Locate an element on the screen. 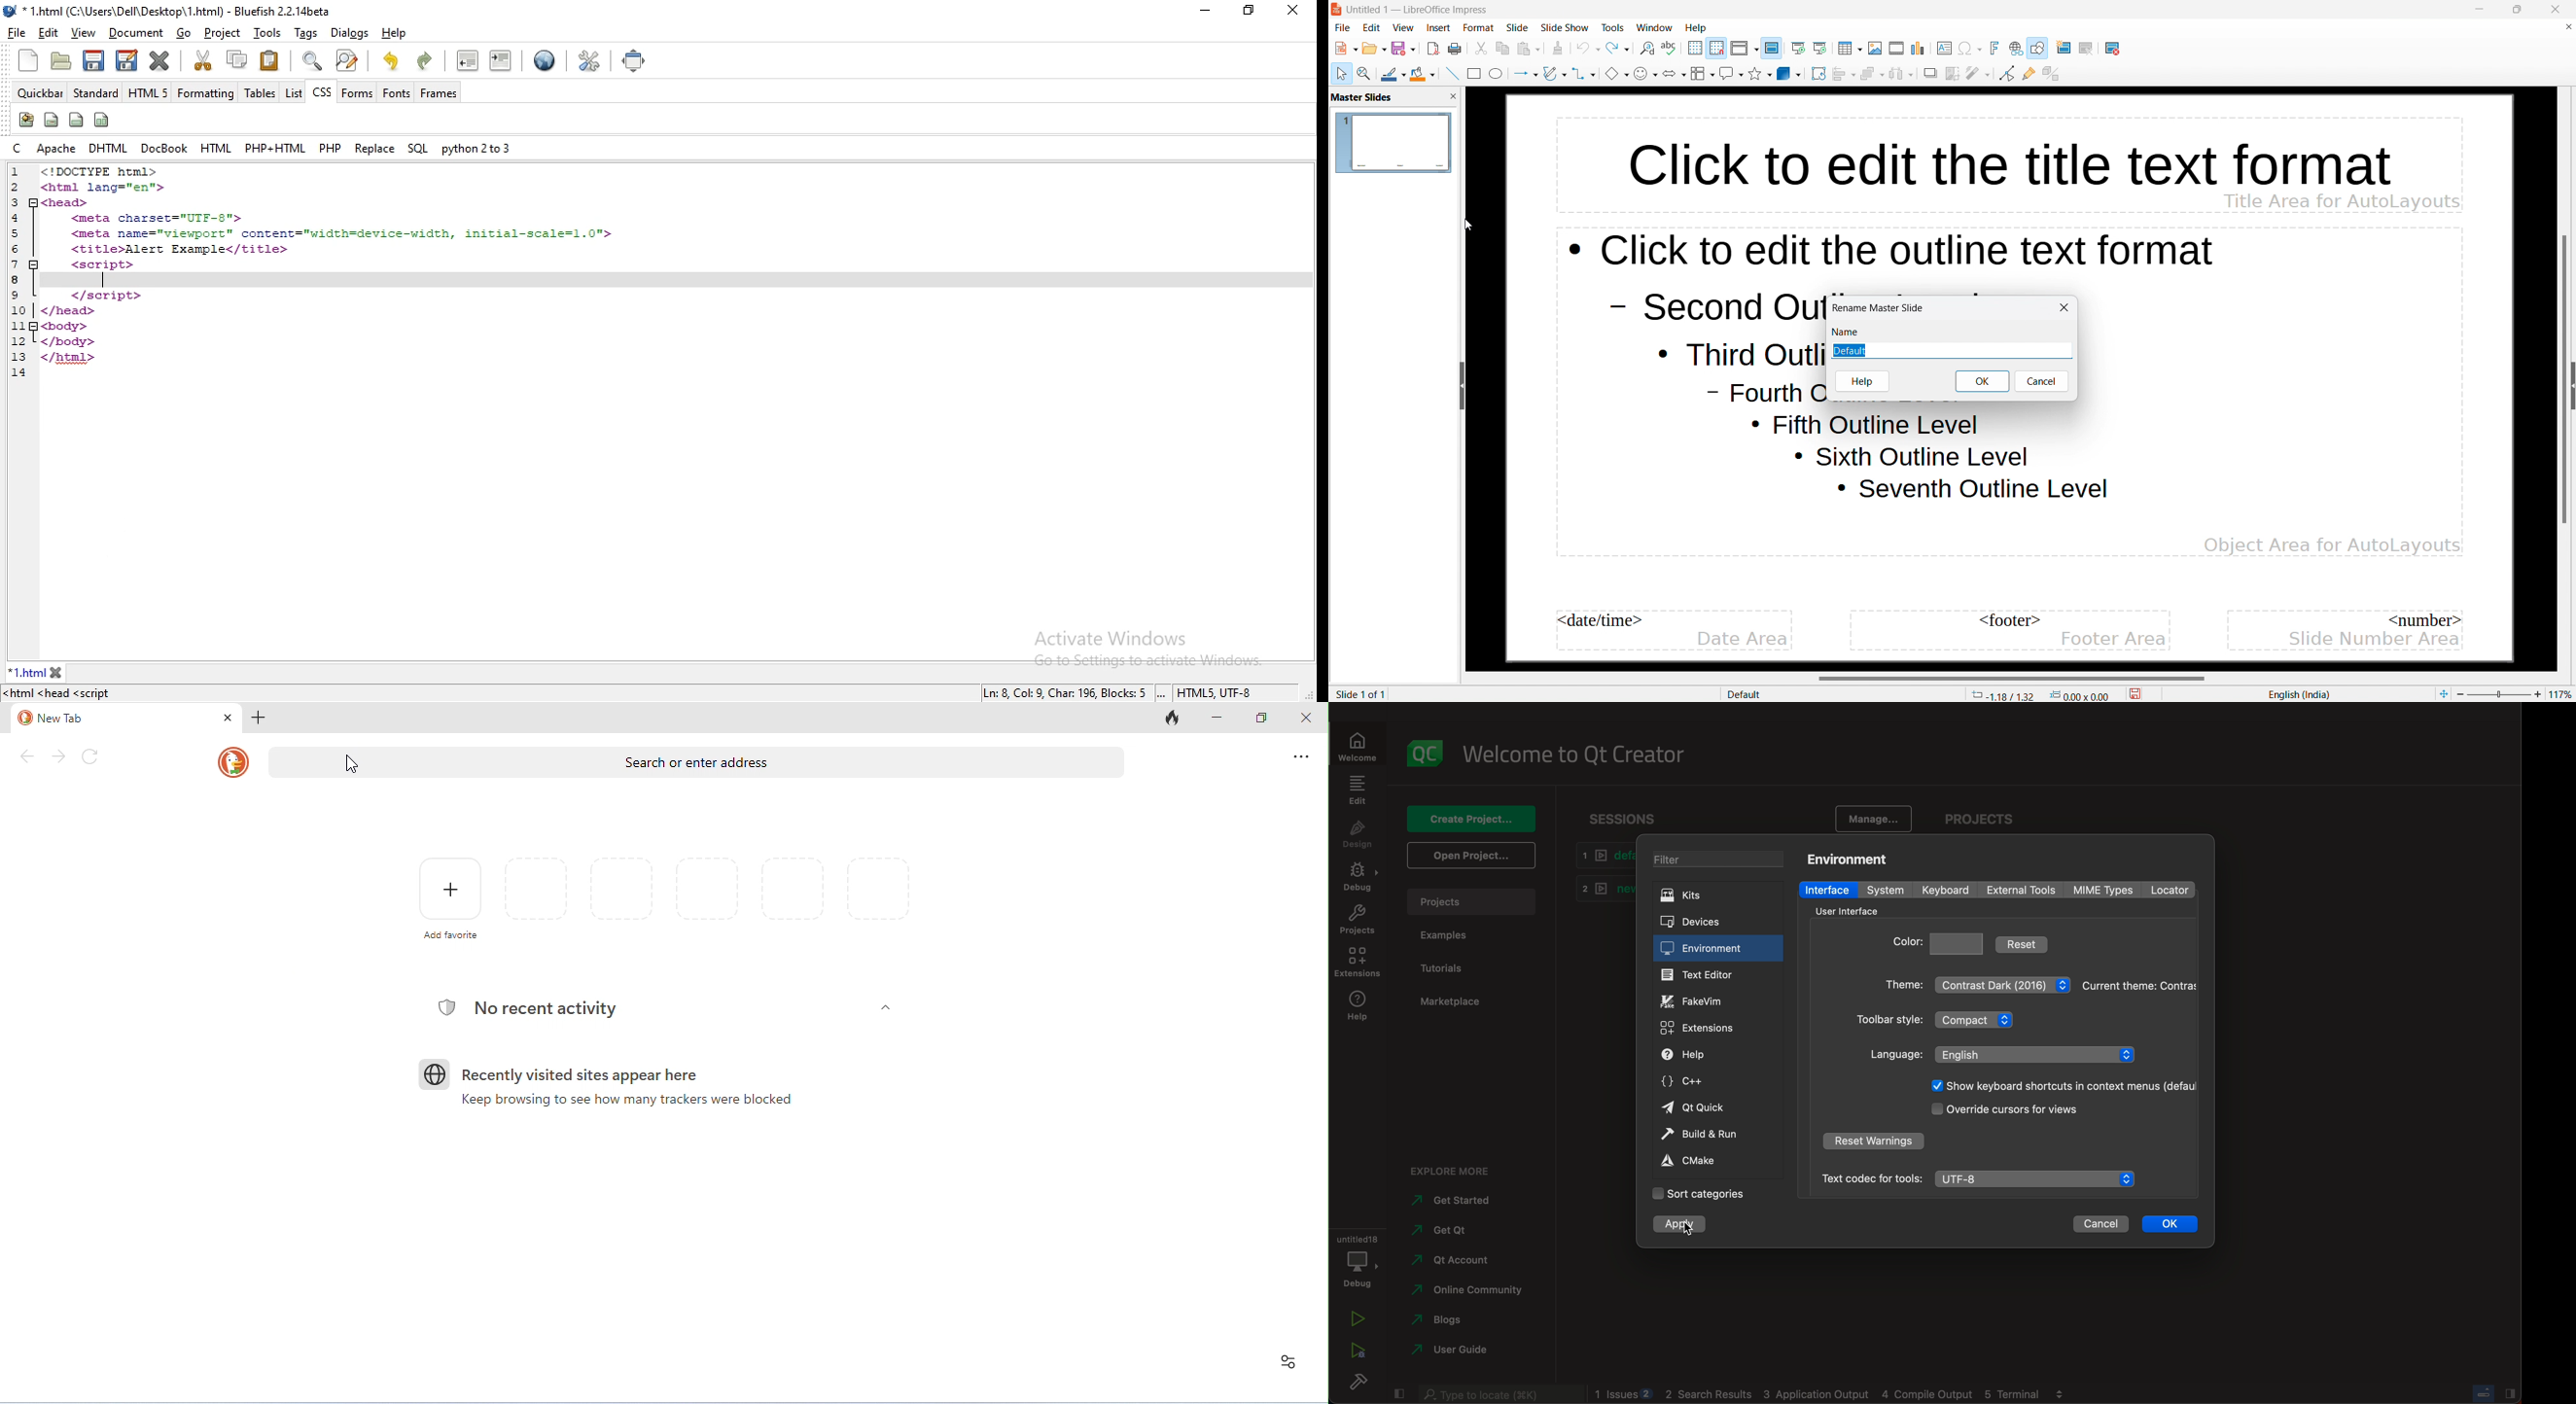  open is located at coordinates (1472, 856).